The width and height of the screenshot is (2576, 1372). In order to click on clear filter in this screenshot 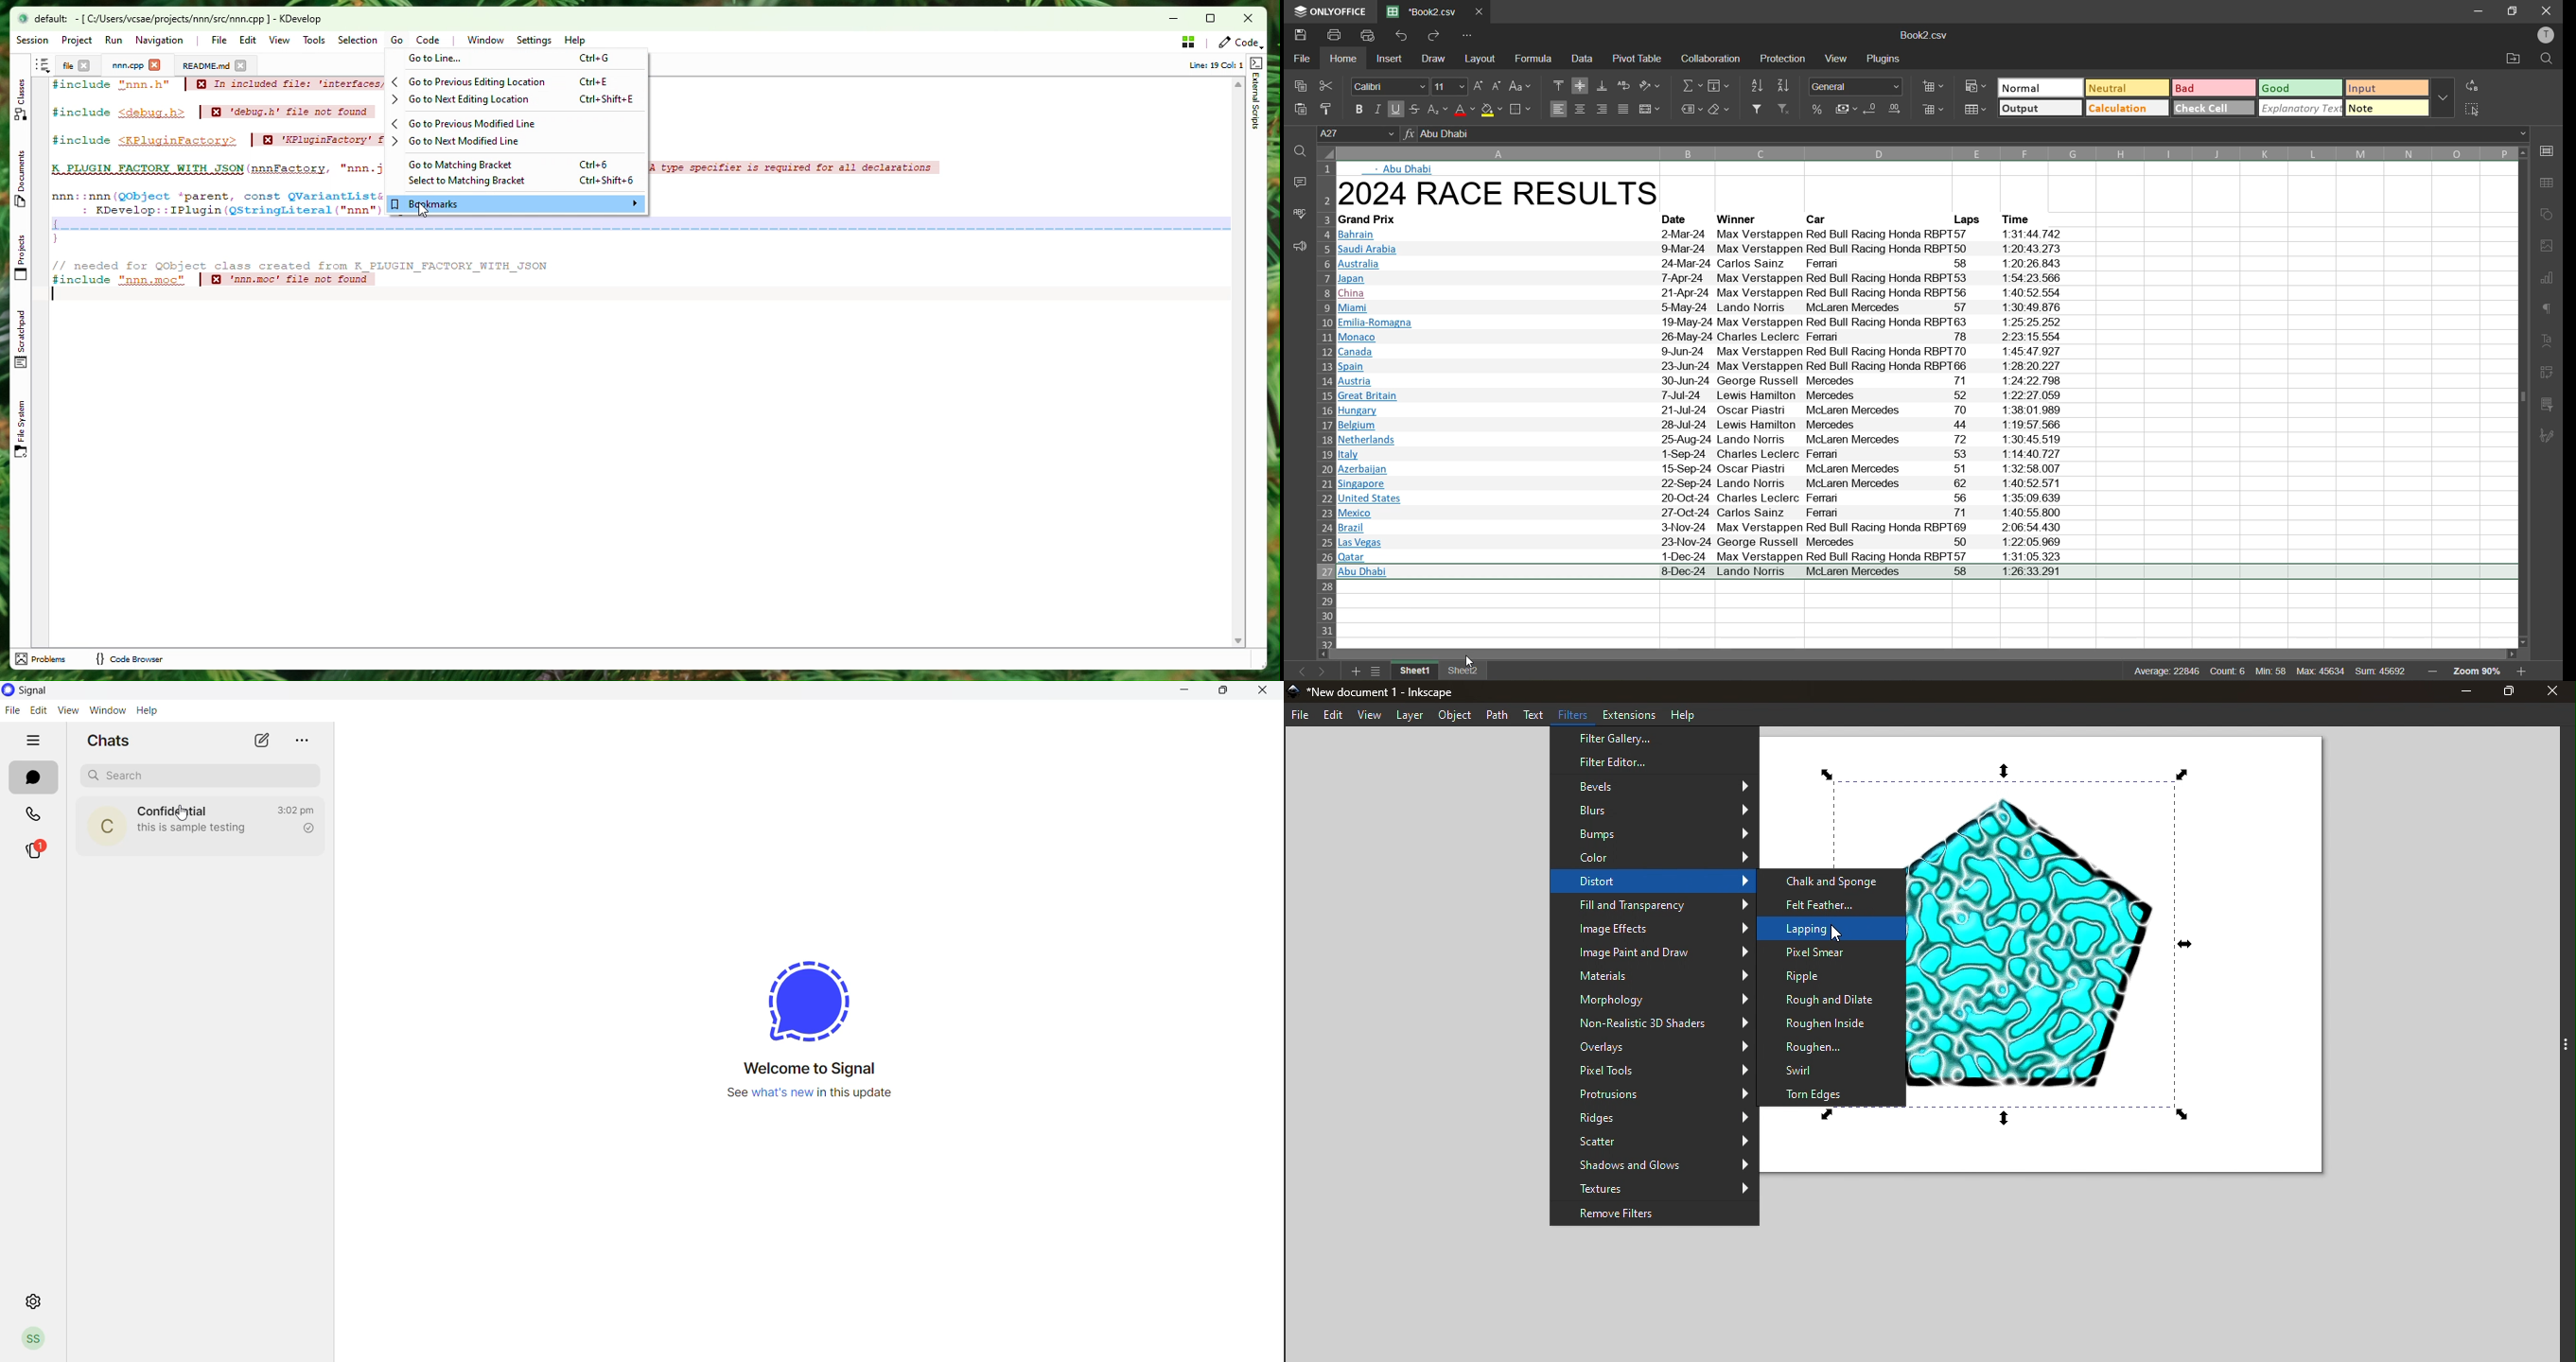, I will do `click(1789, 111)`.